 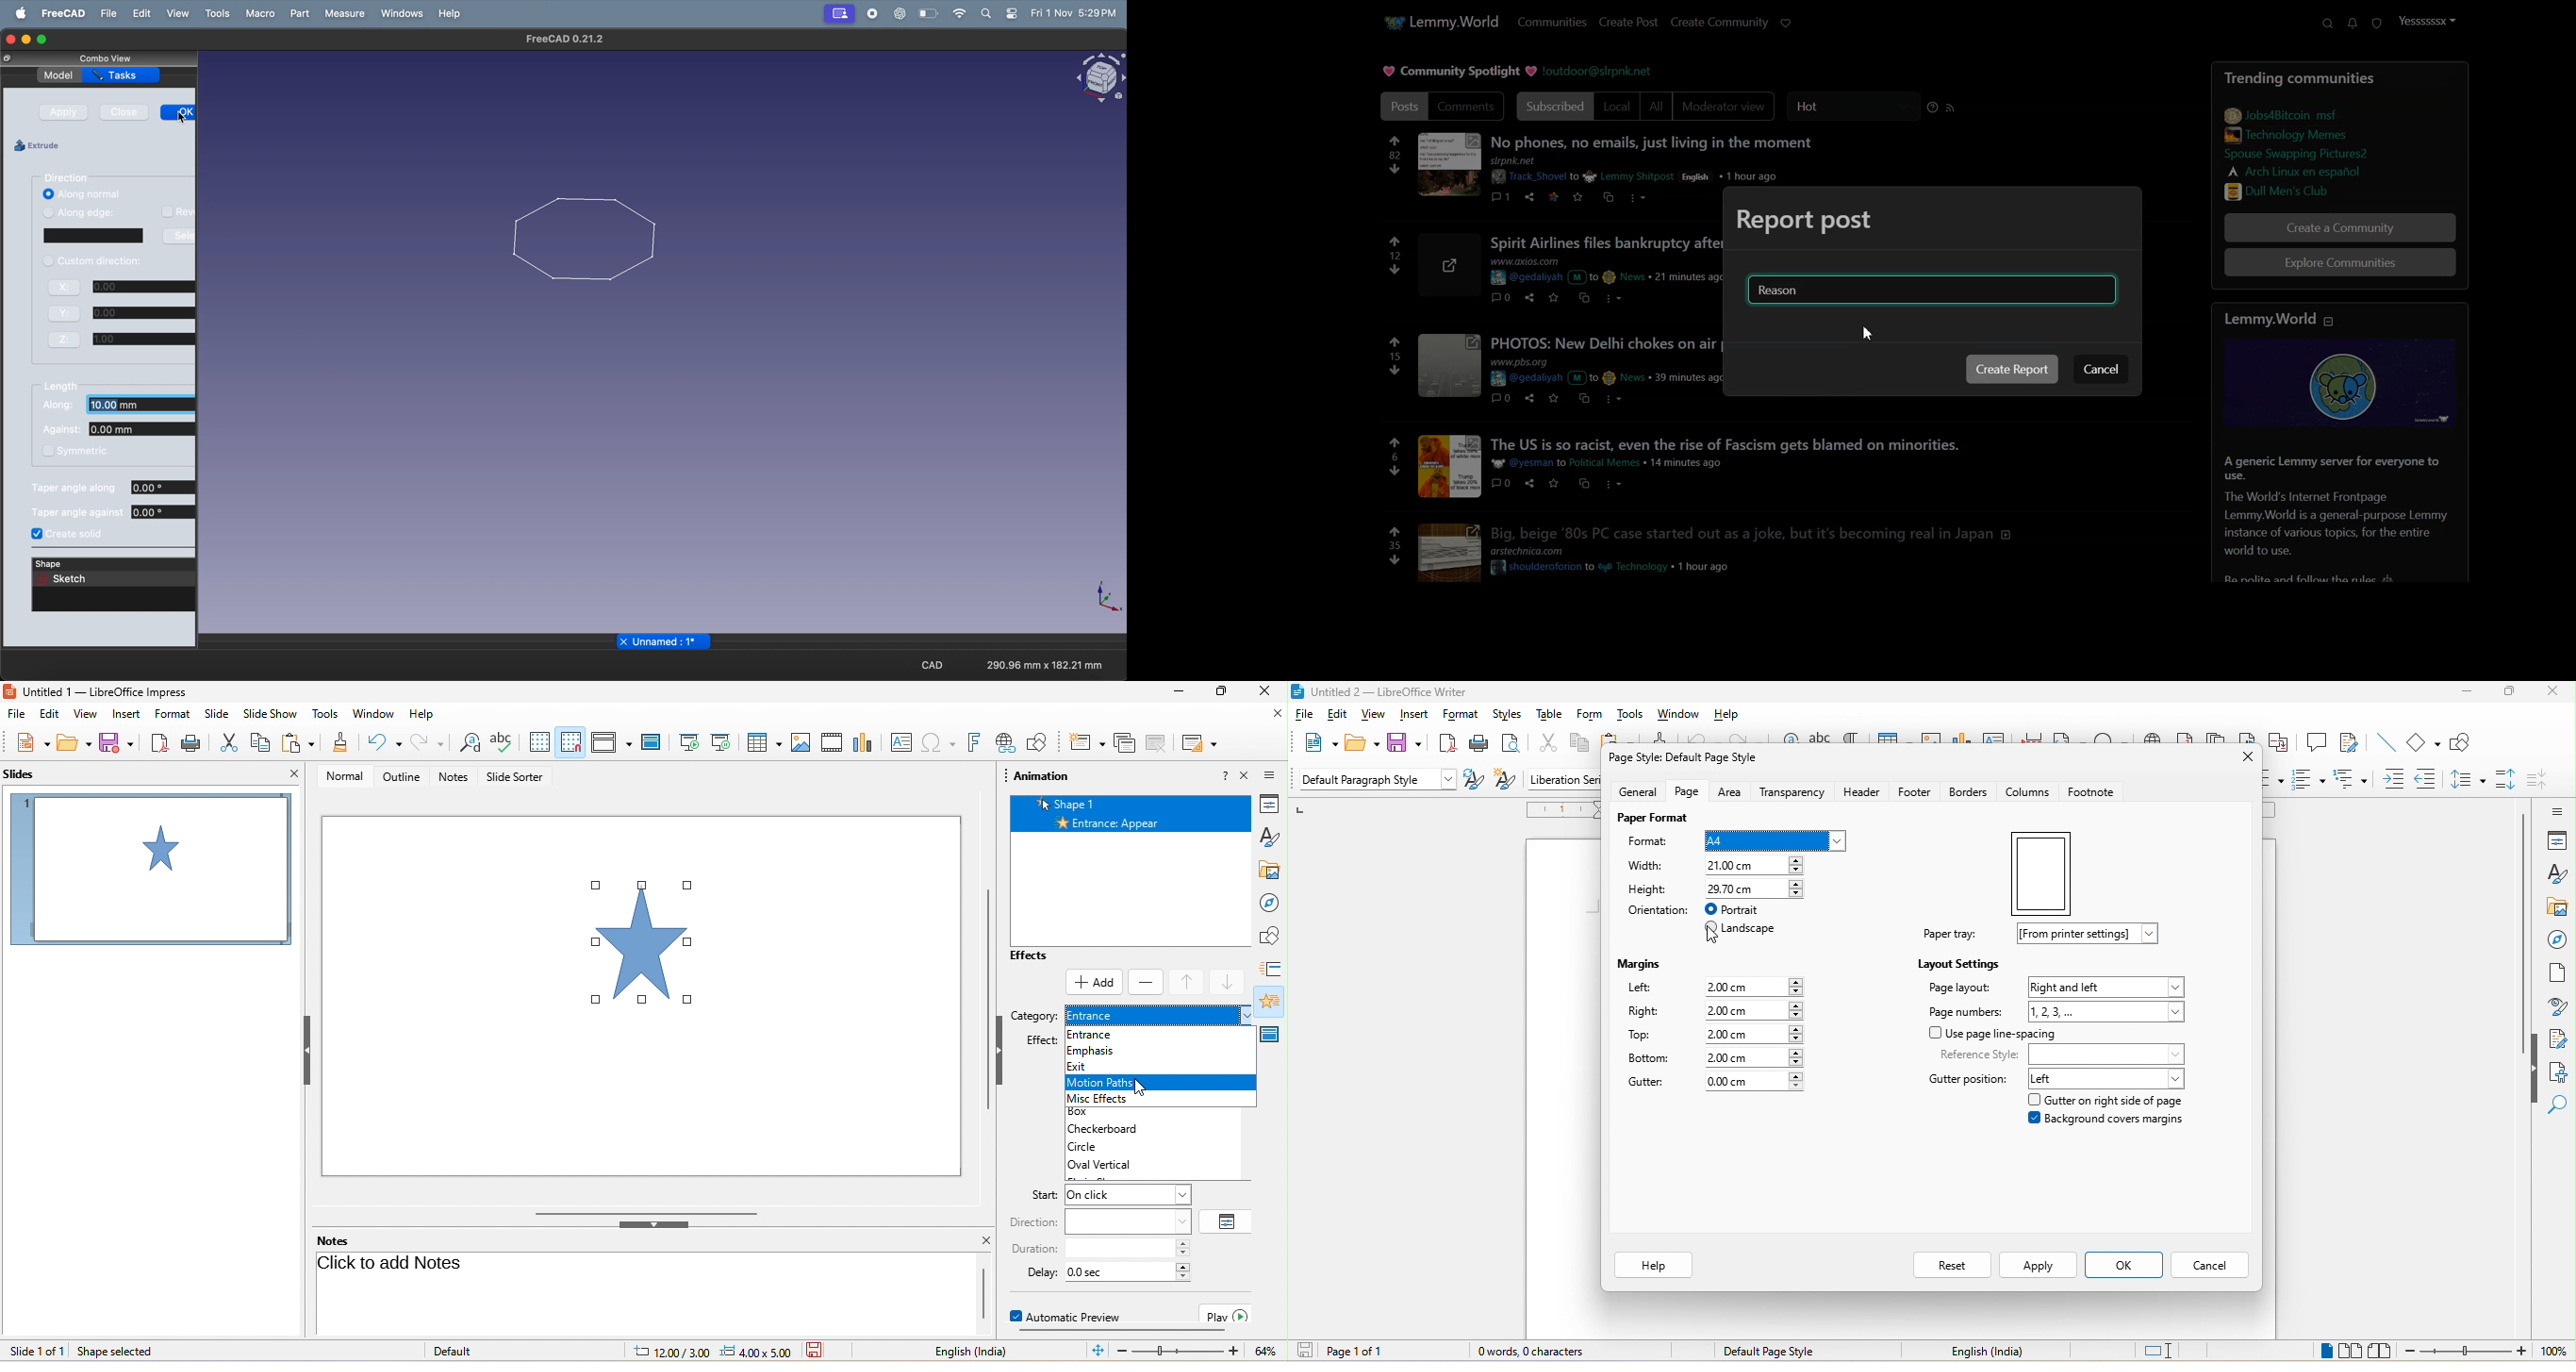 What do you see at coordinates (30, 773) in the screenshot?
I see `slides` at bounding box center [30, 773].